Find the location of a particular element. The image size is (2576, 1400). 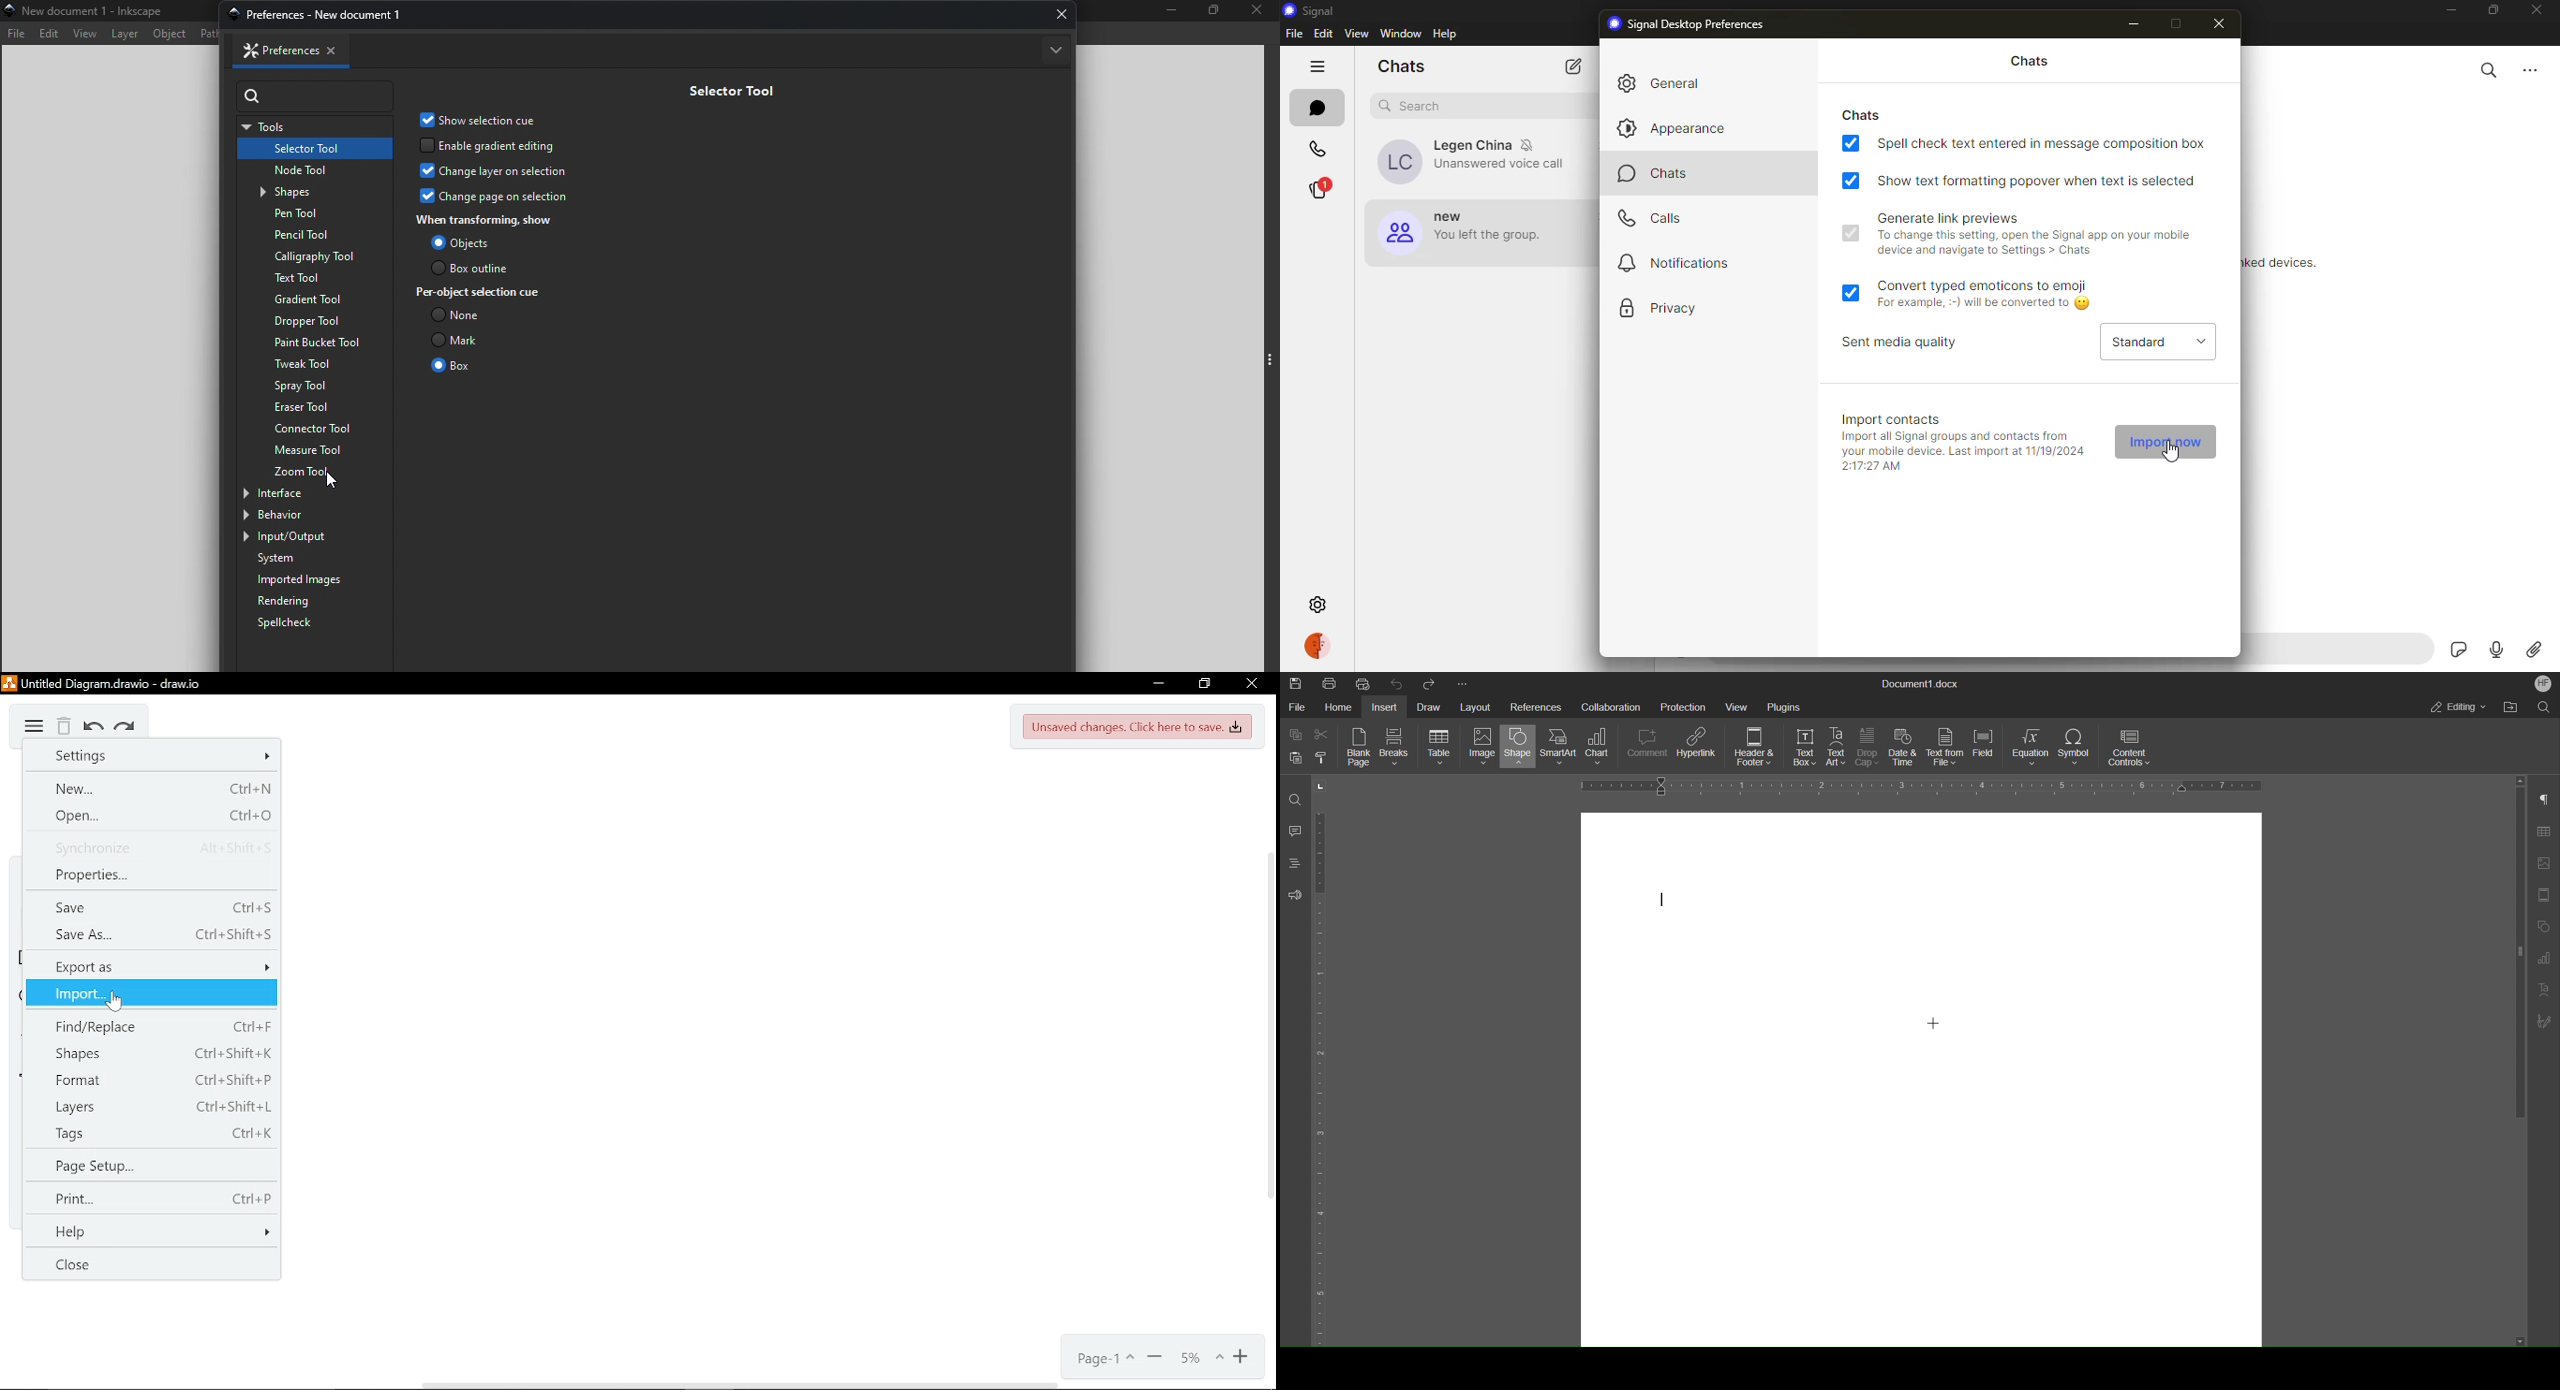

cursor is located at coordinates (2169, 453).